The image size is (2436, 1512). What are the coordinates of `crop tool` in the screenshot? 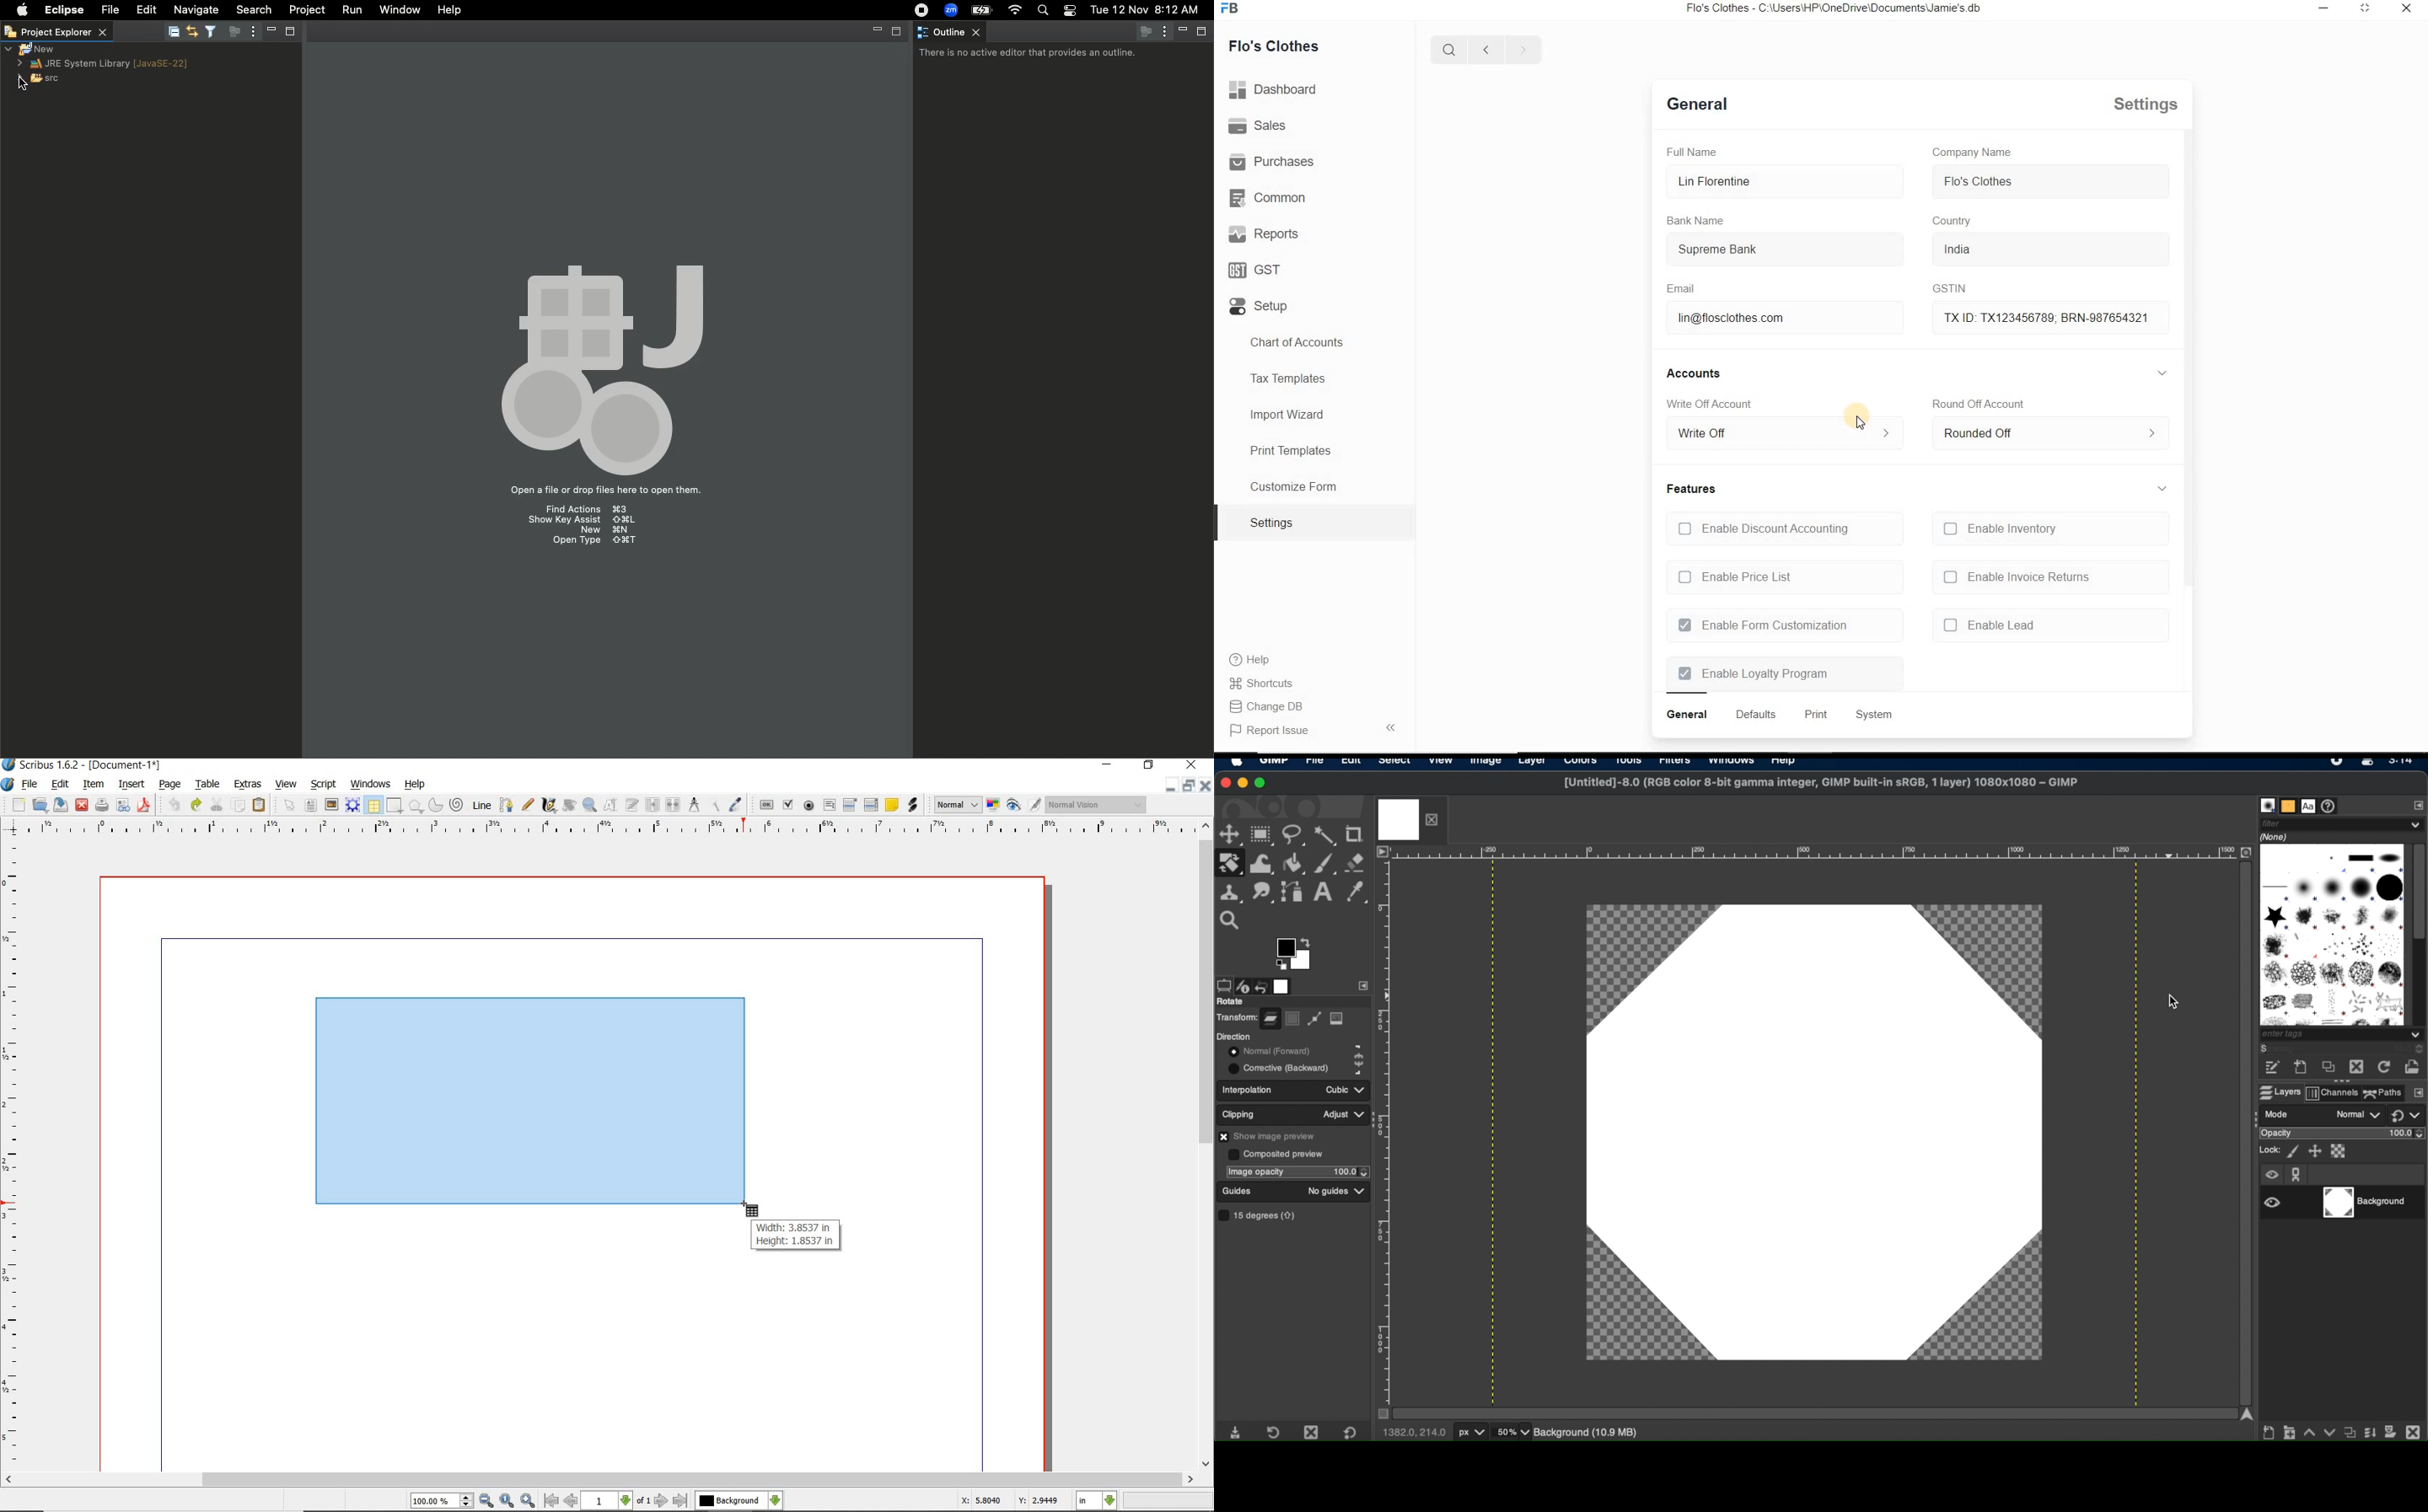 It's located at (1357, 834).